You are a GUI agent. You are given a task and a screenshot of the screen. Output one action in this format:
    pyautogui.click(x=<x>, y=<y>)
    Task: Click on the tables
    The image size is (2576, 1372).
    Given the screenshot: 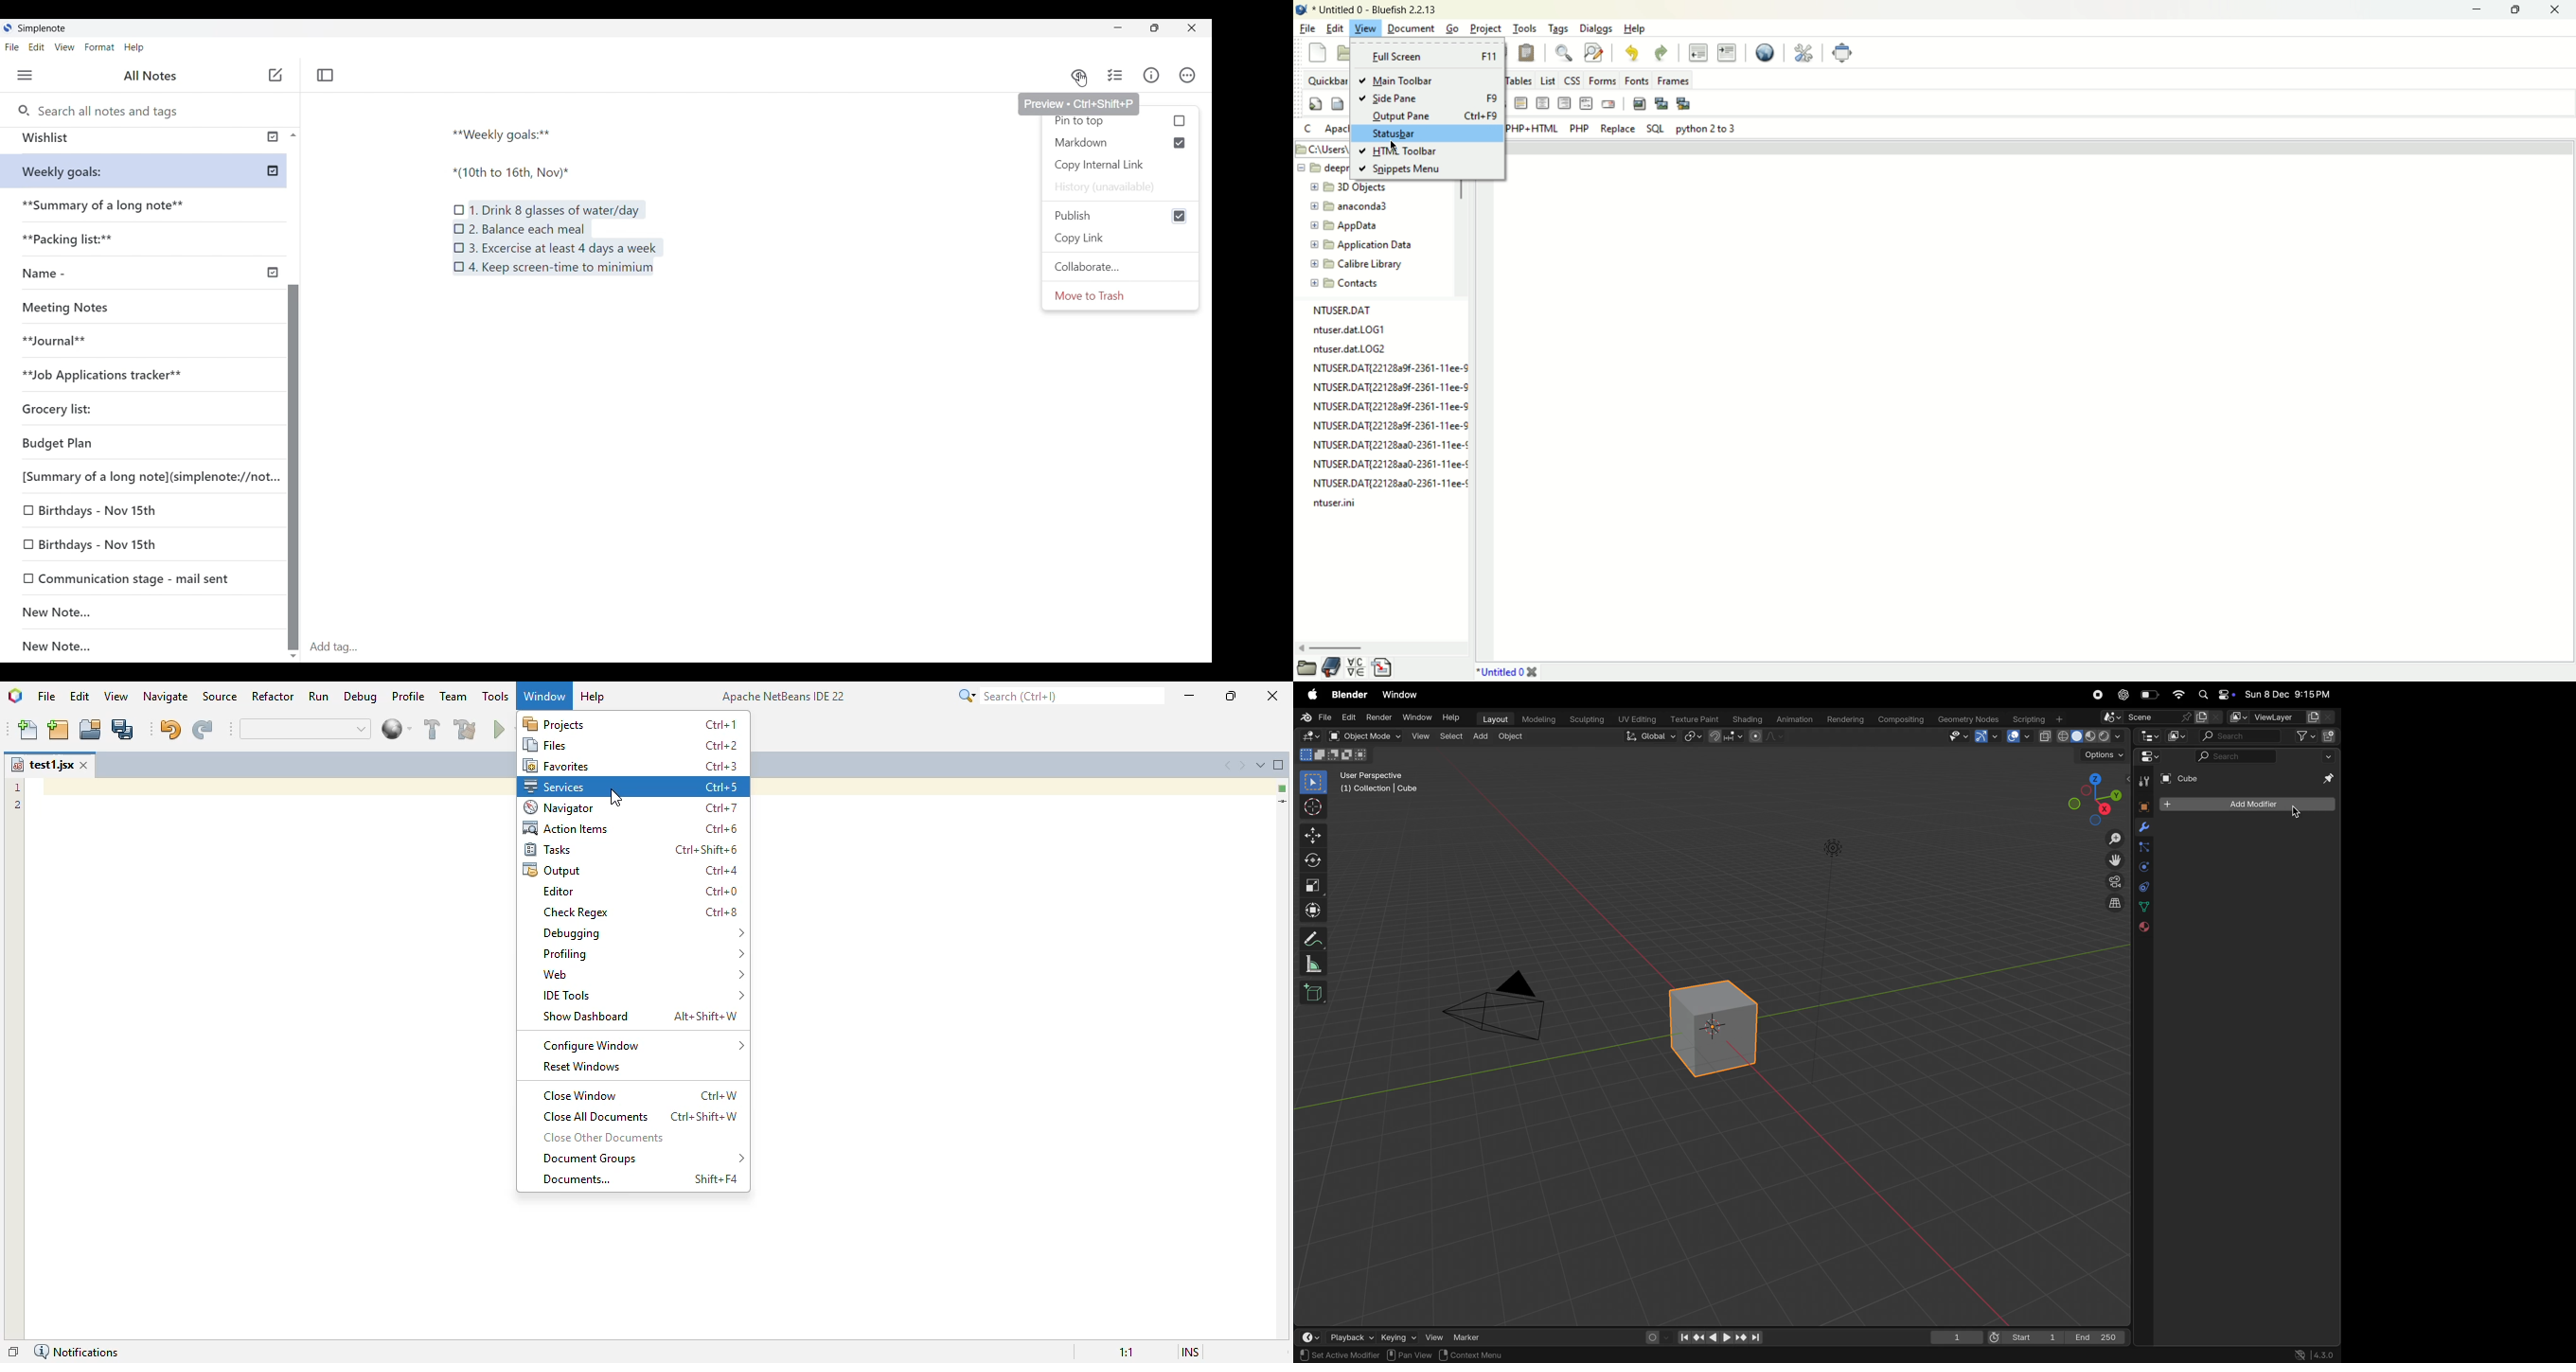 What is the action you would take?
    pyautogui.click(x=1519, y=81)
    